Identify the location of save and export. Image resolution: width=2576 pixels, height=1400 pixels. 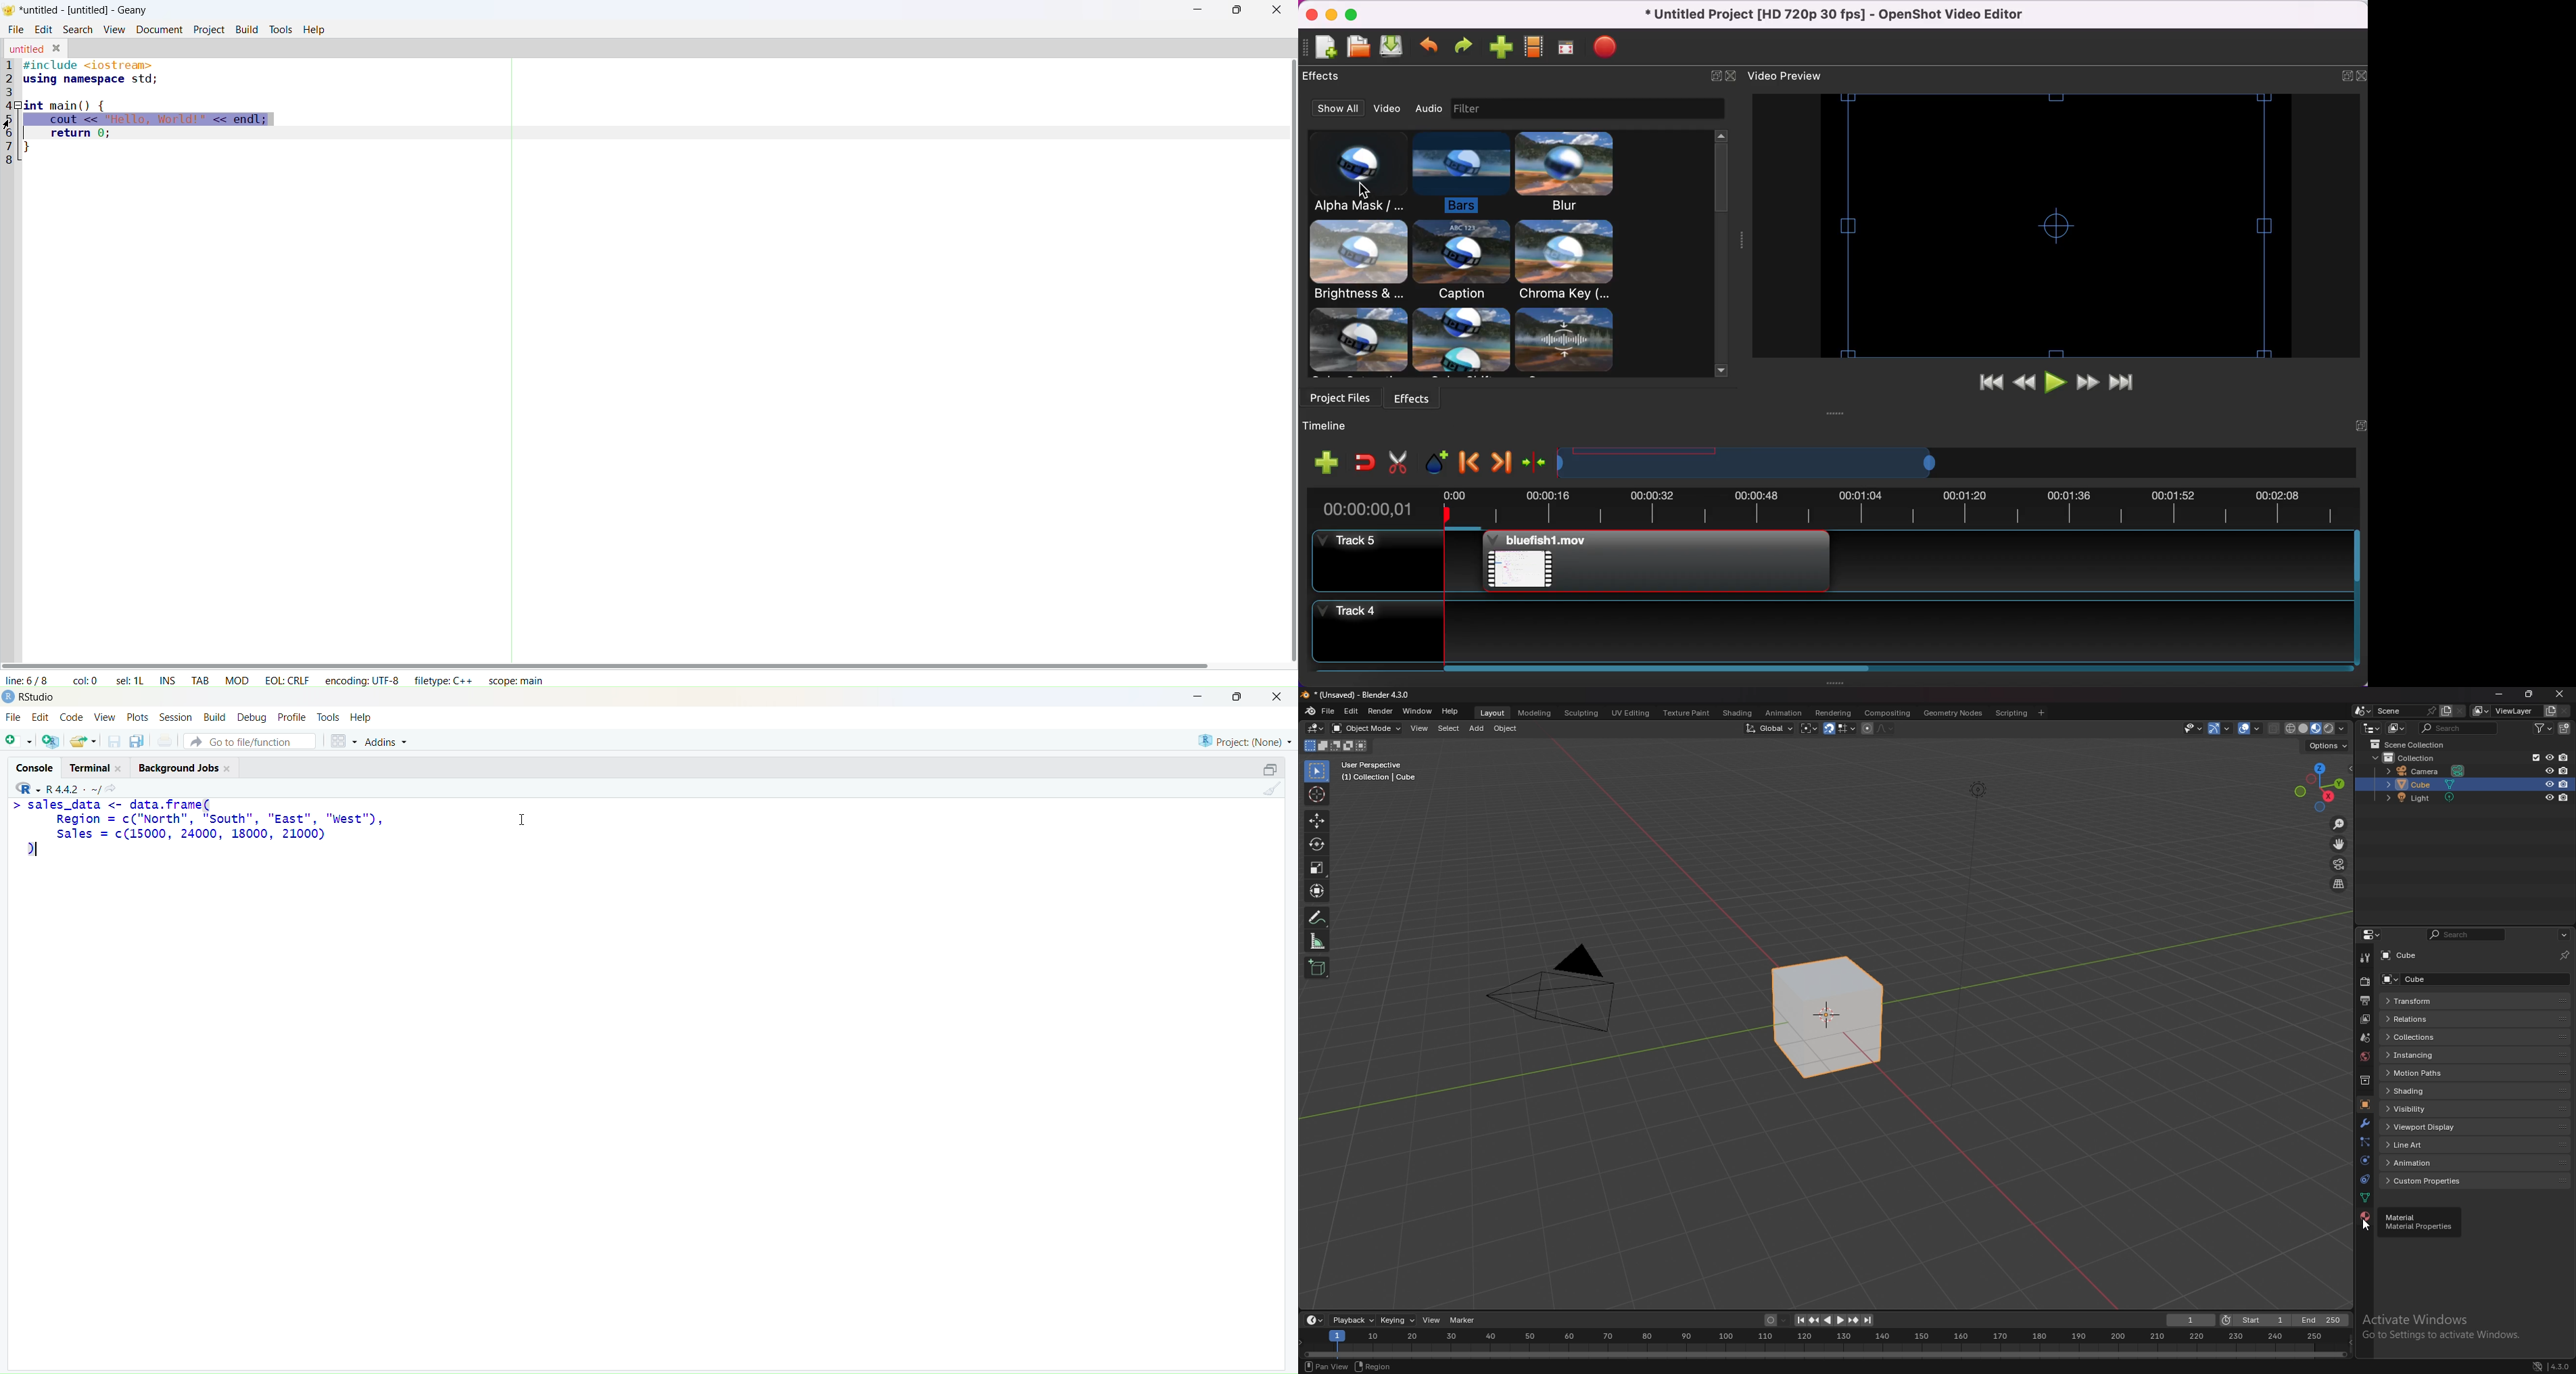
(82, 742).